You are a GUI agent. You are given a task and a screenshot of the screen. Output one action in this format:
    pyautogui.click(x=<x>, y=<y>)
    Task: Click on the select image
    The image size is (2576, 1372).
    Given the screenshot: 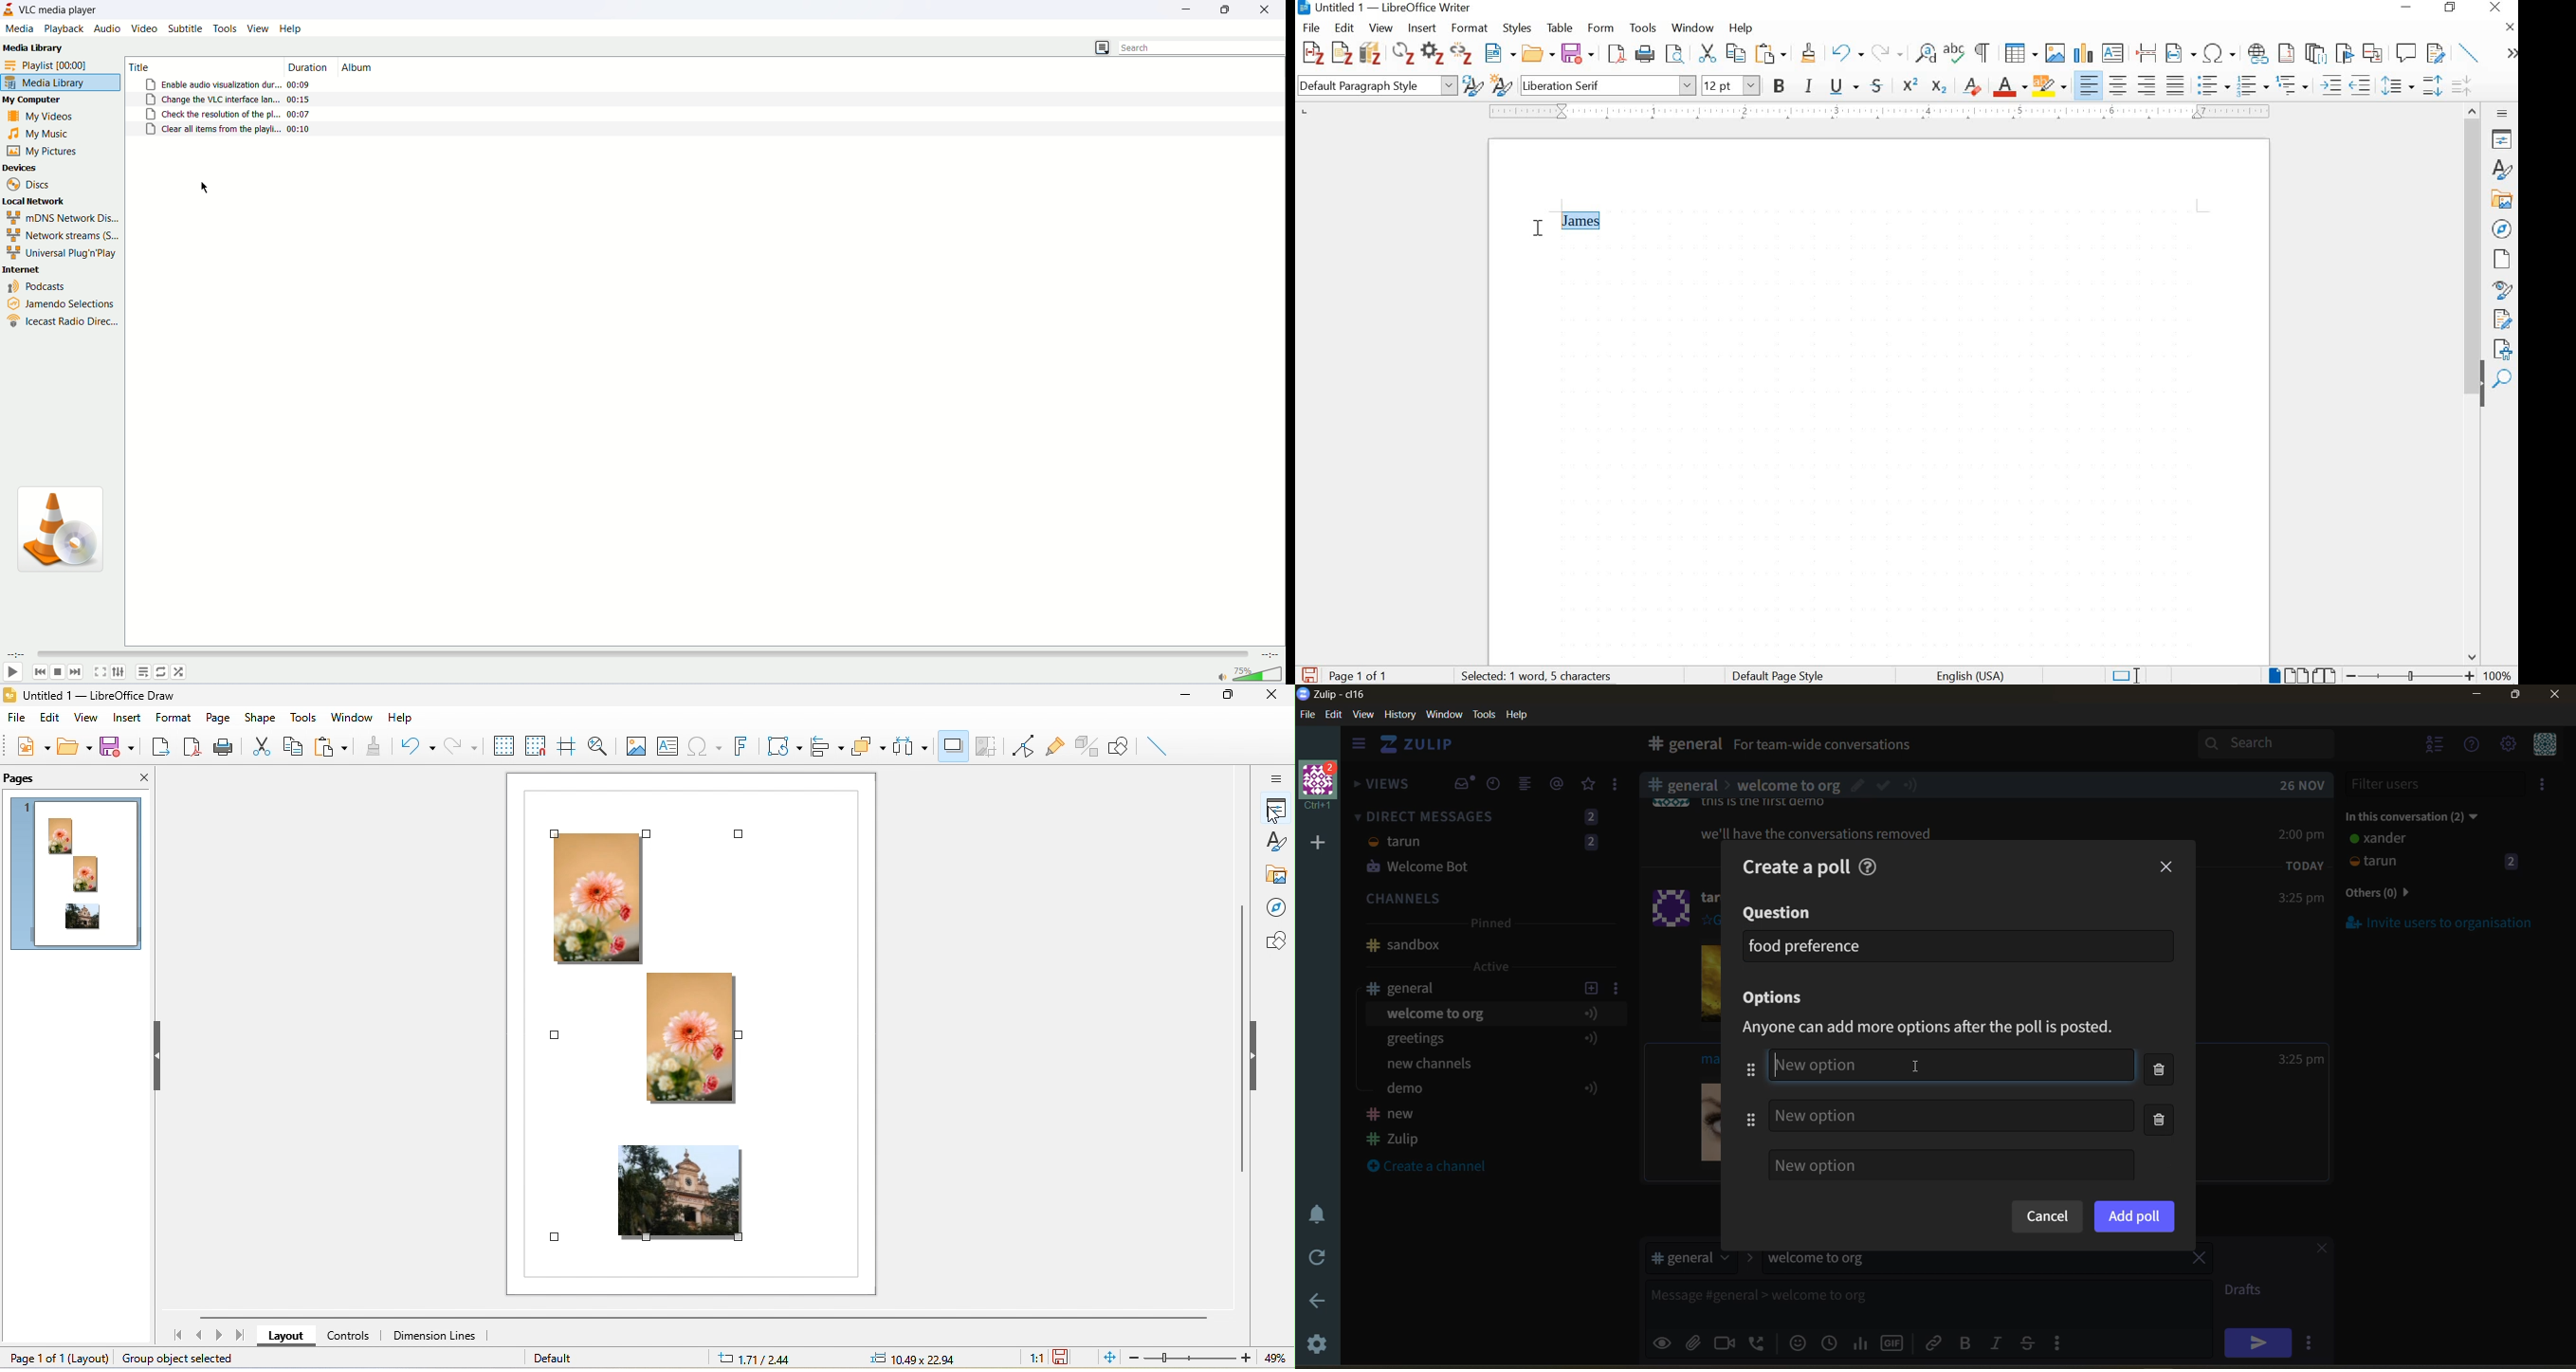 What is the action you would take?
    pyautogui.click(x=684, y=1027)
    